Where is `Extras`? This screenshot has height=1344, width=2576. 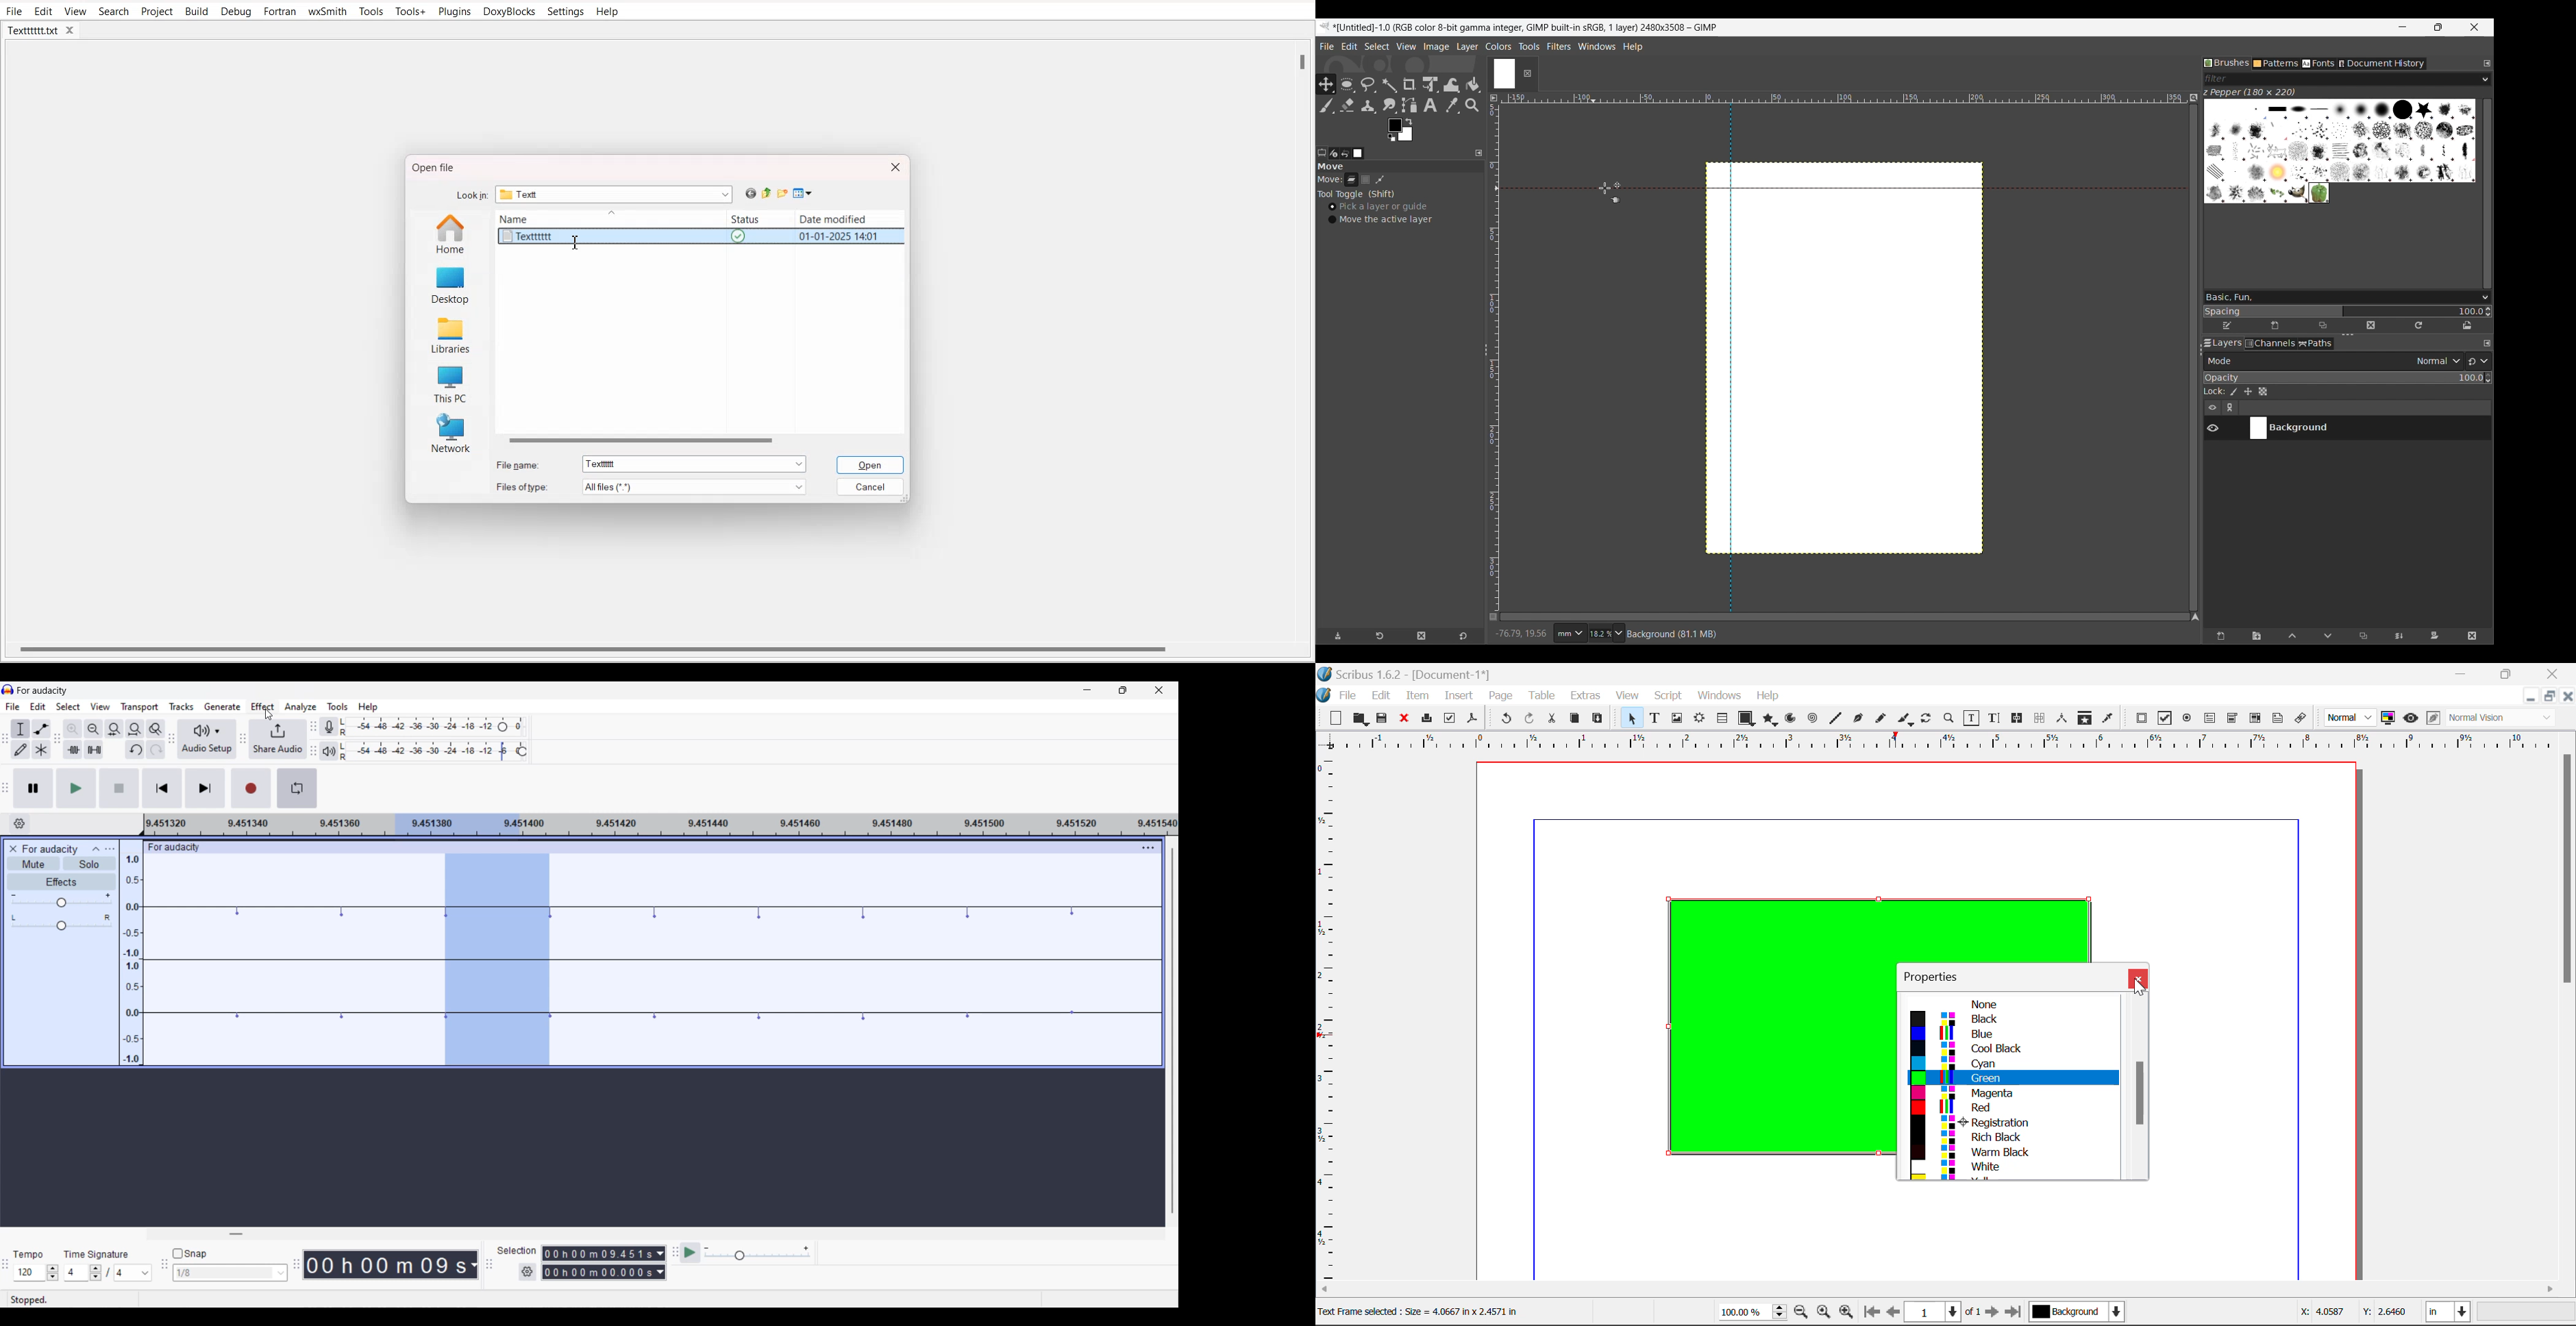 Extras is located at coordinates (1587, 696).